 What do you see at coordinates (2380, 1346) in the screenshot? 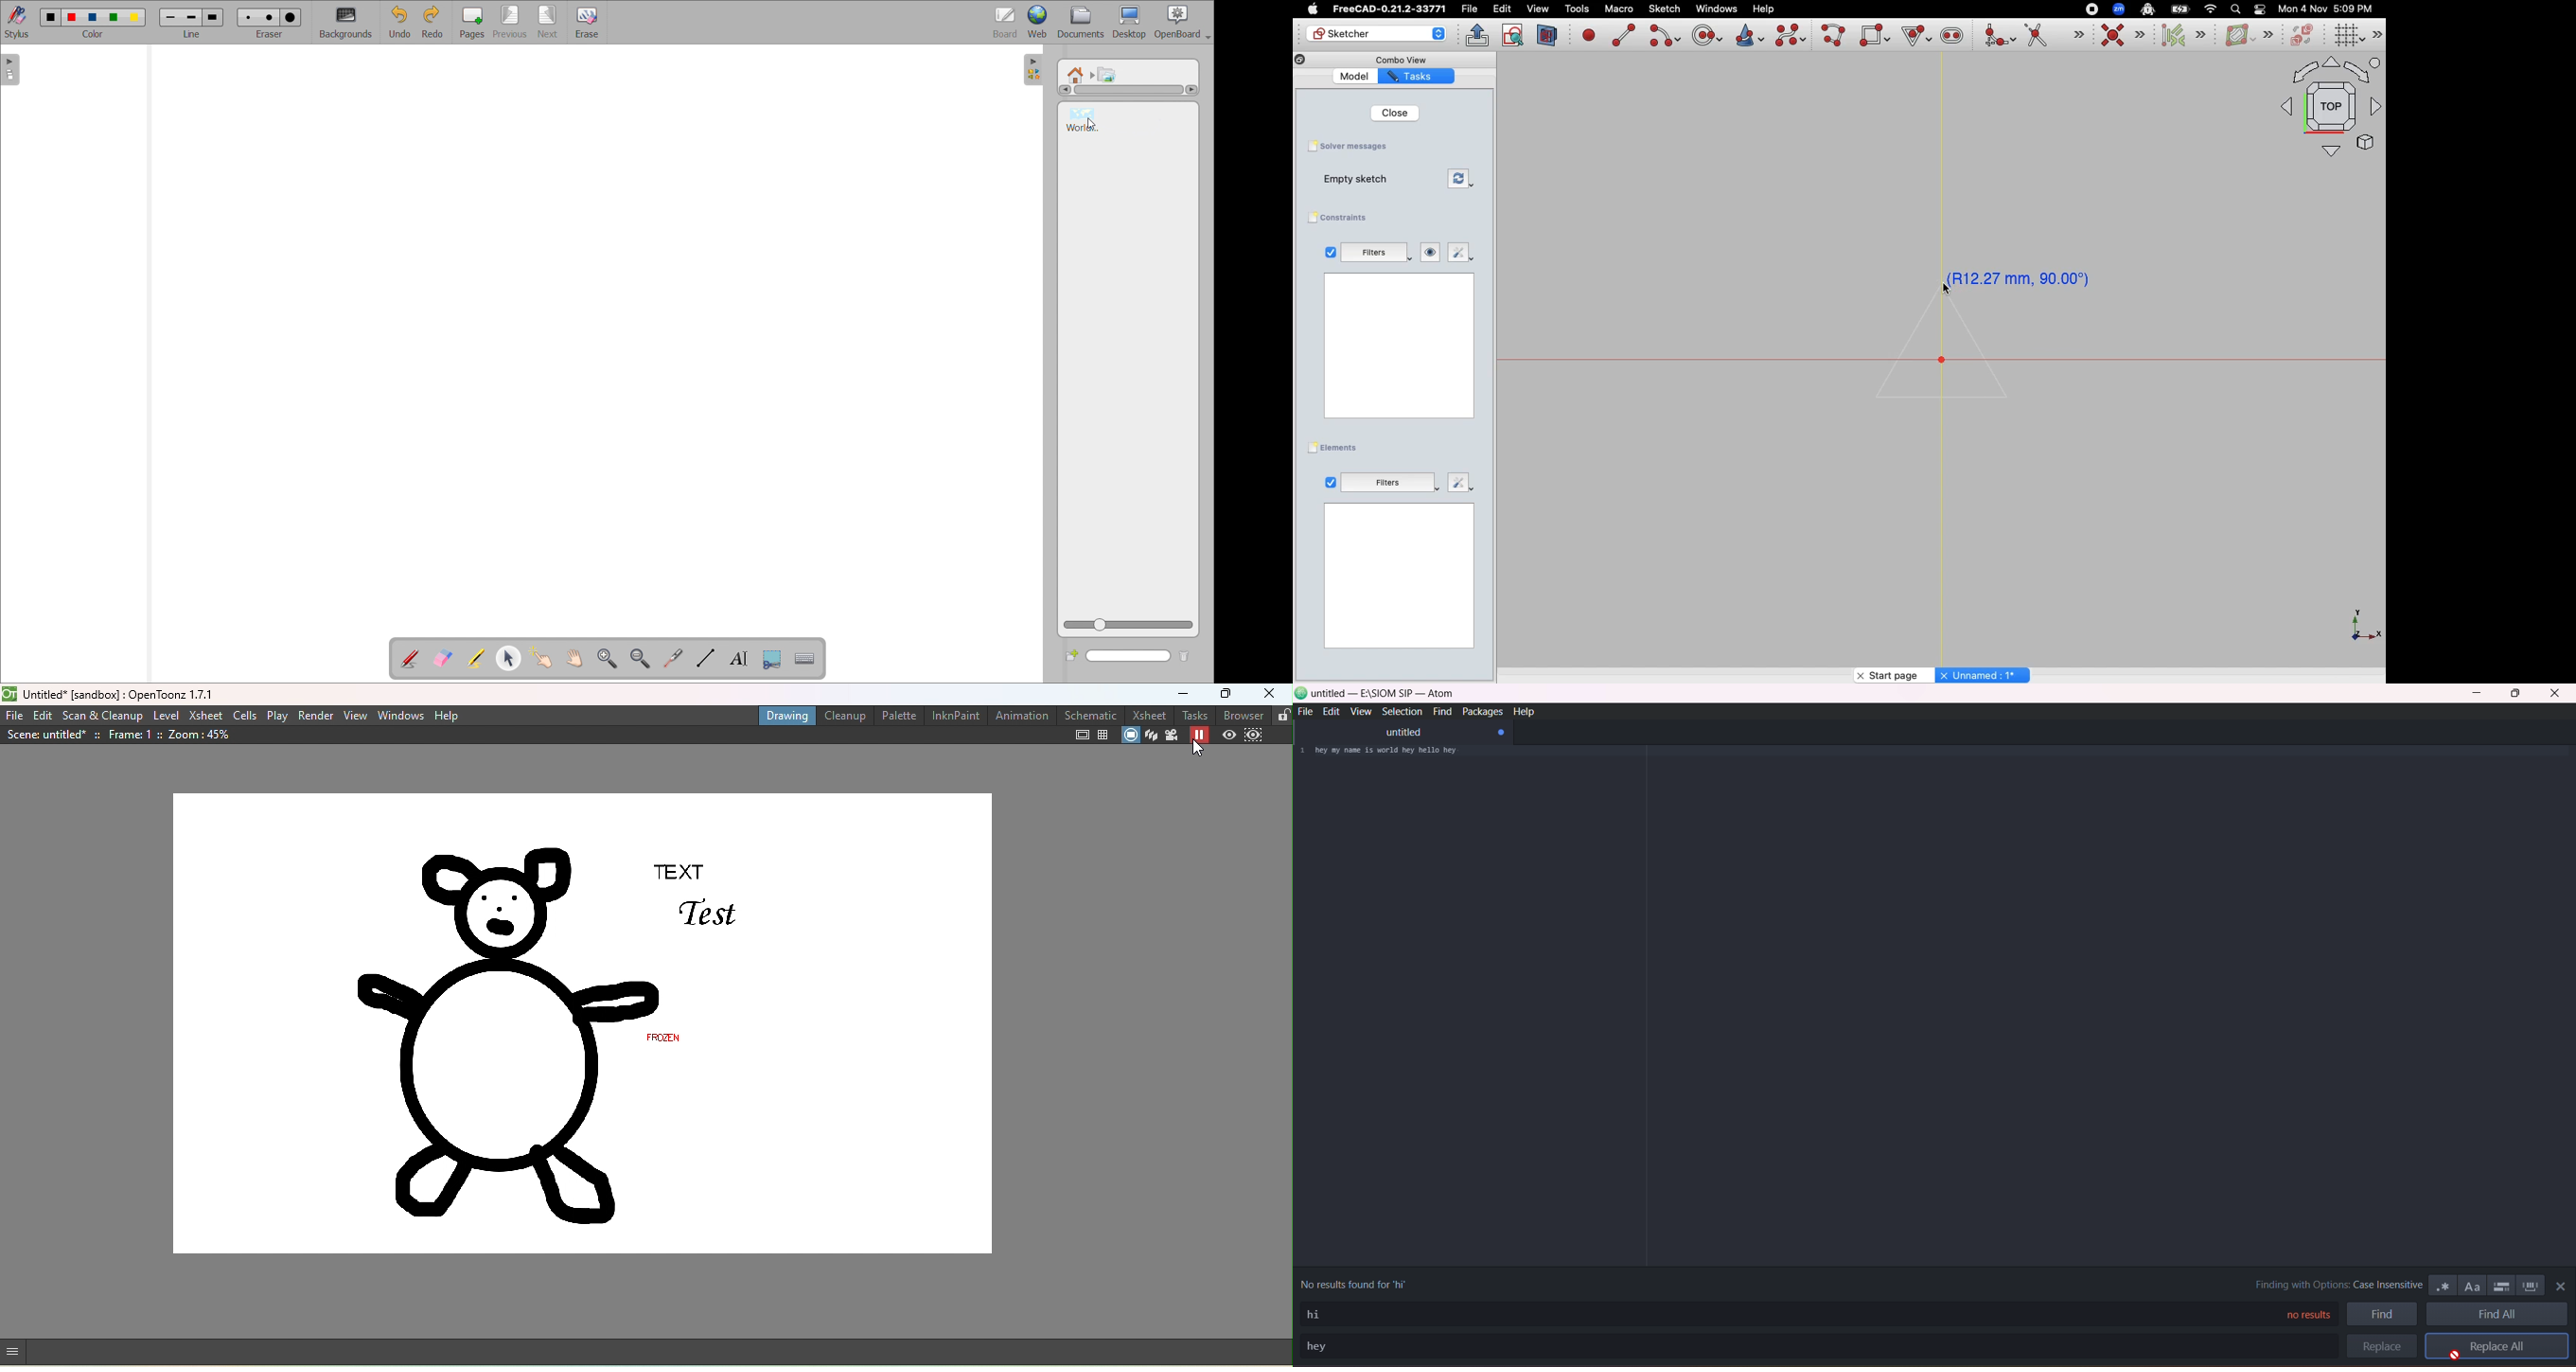
I see `replace` at bounding box center [2380, 1346].